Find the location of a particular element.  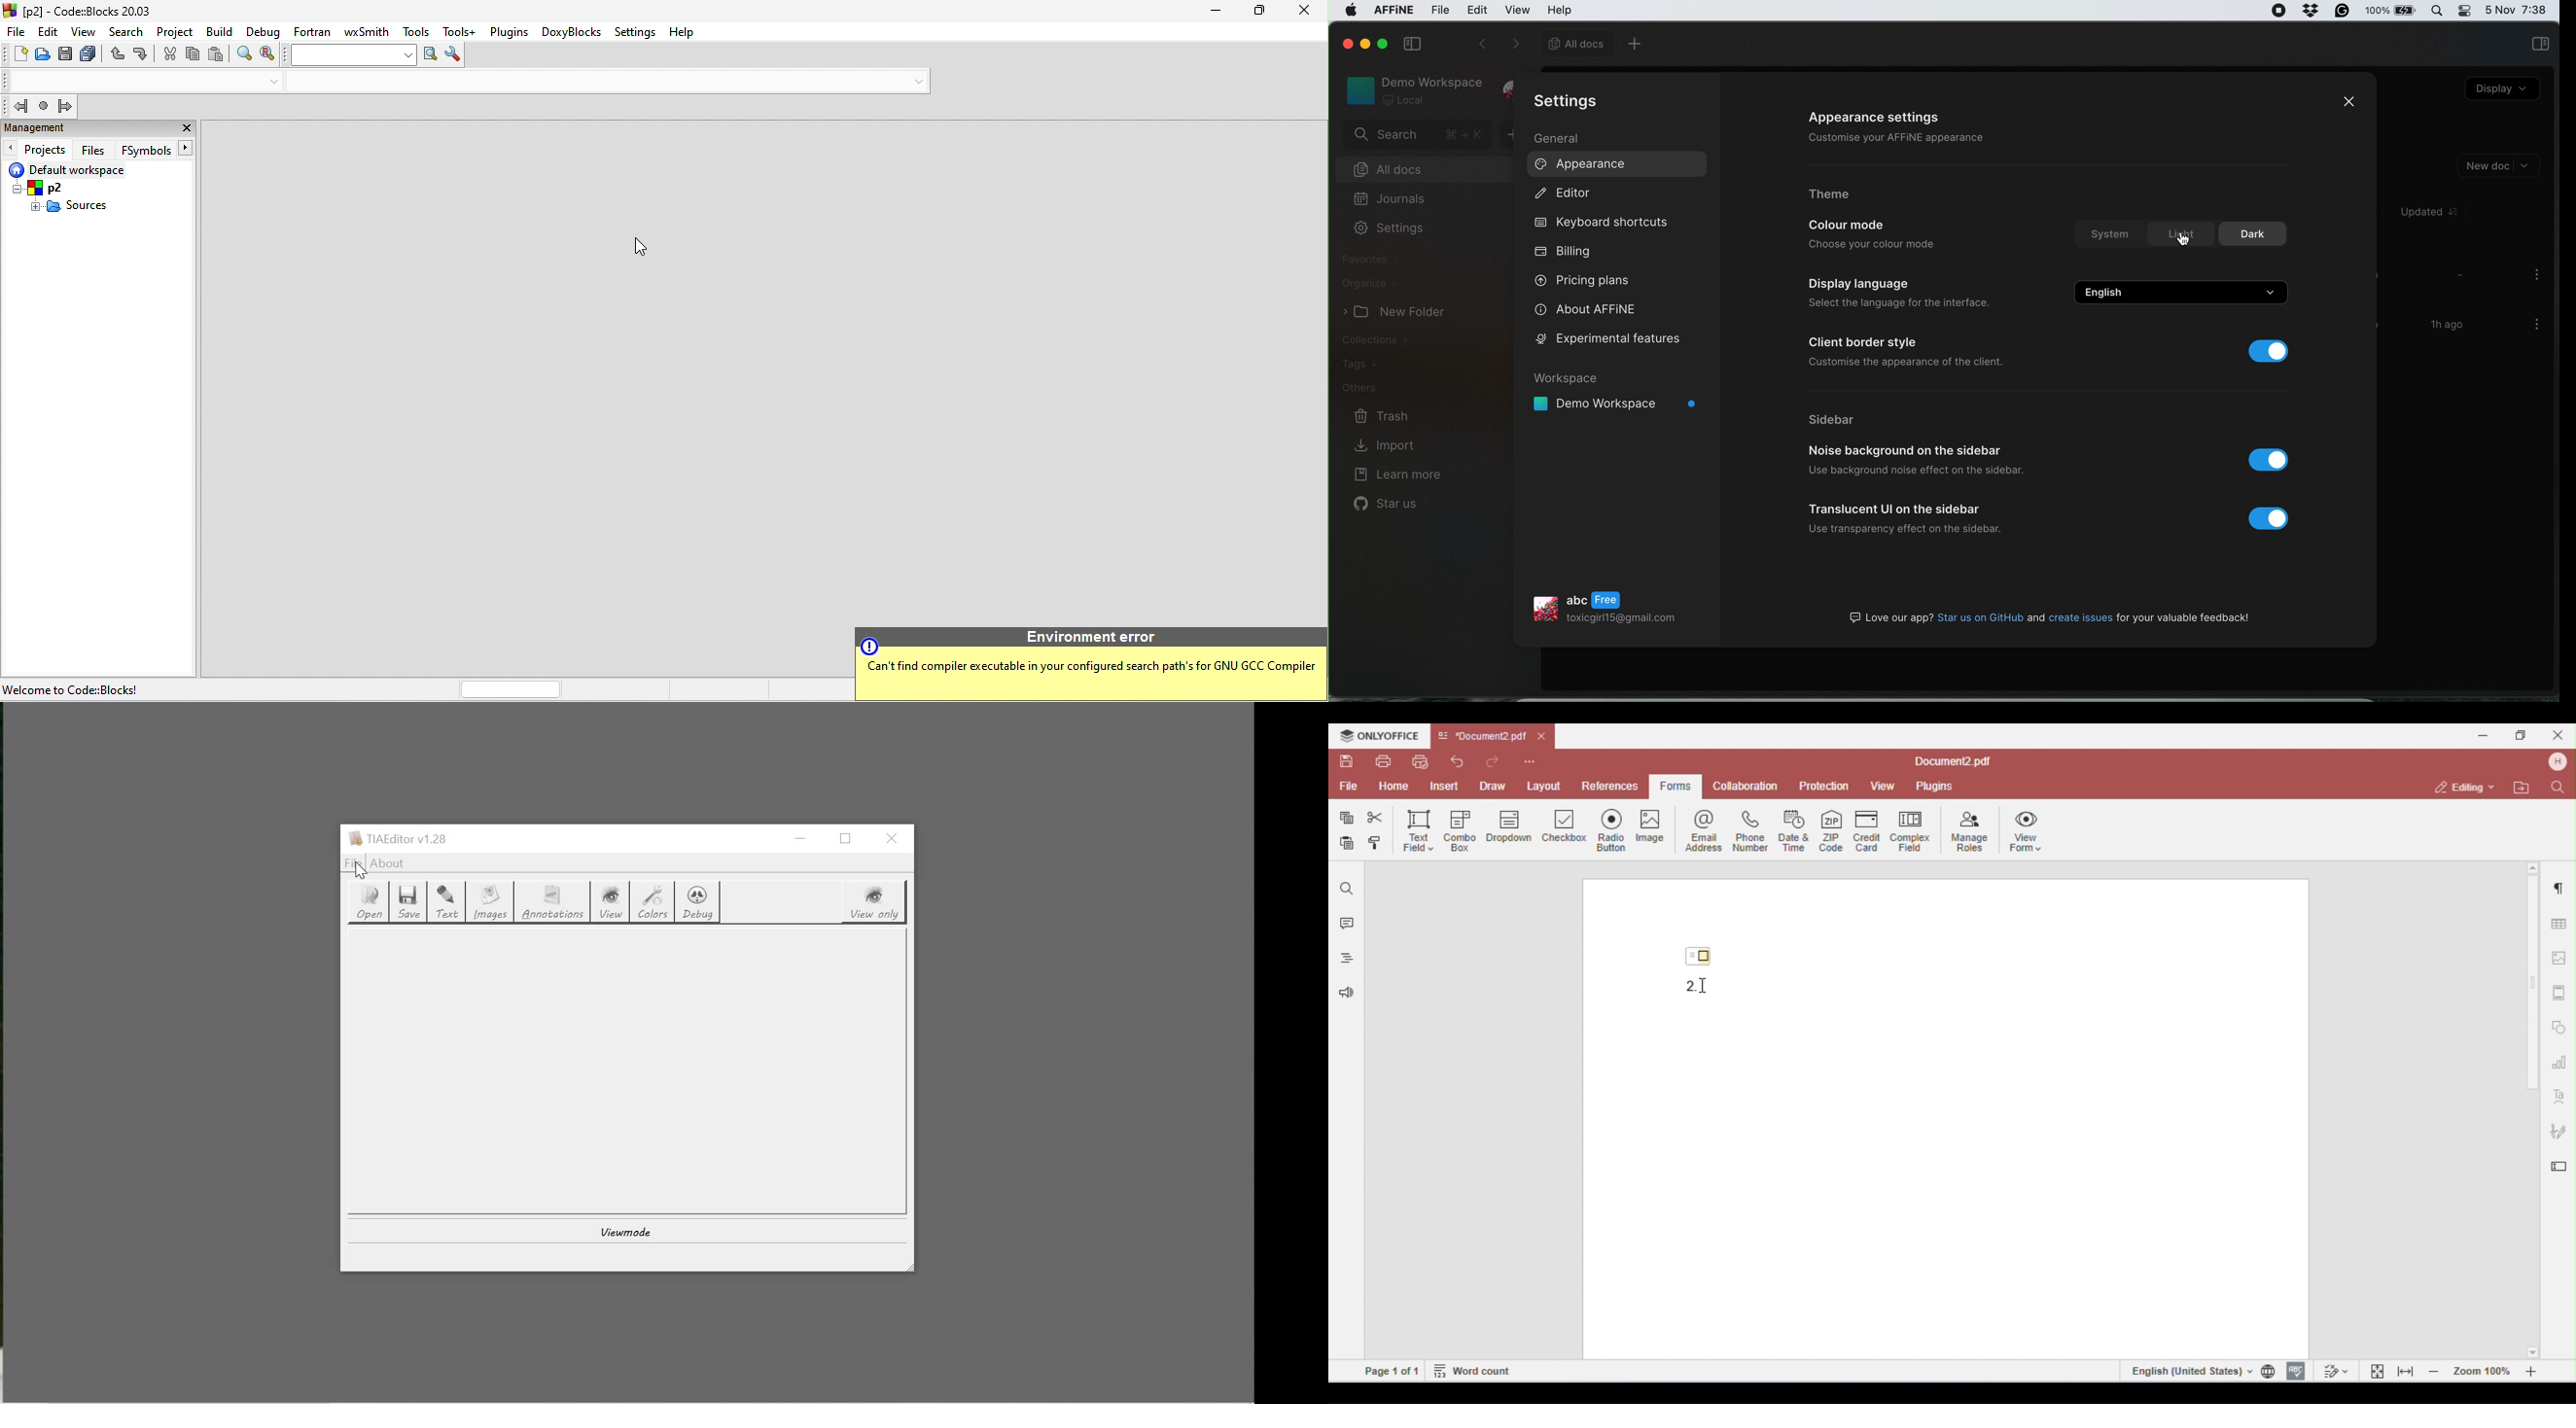

close is located at coordinates (271, 134).